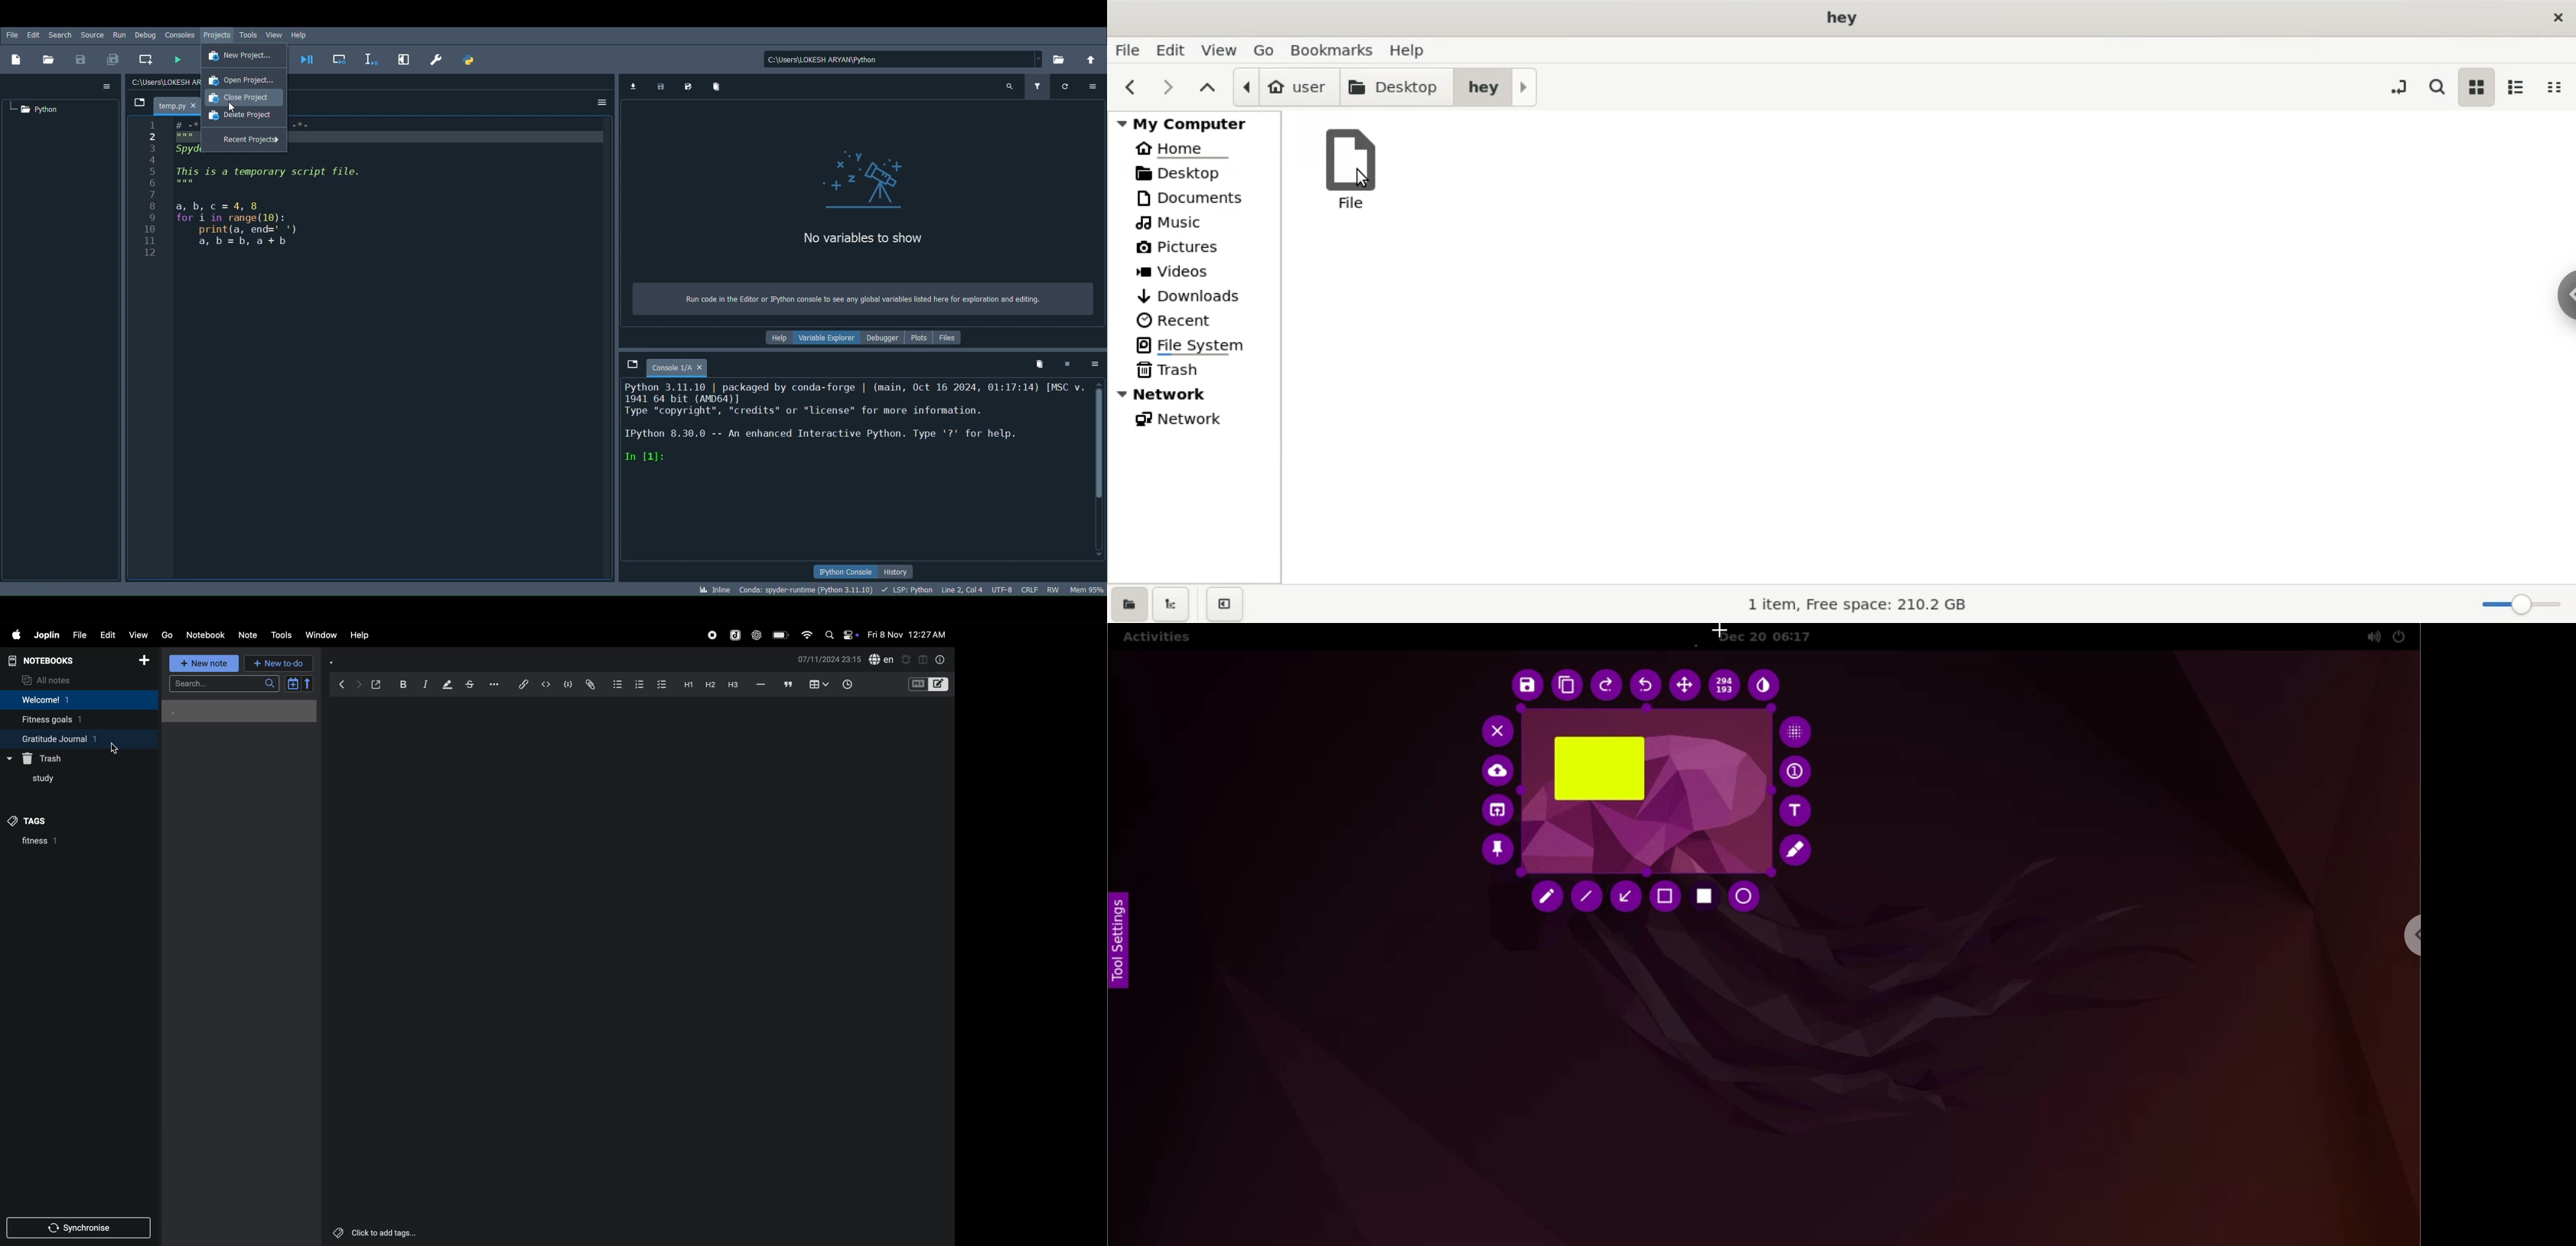 Image resolution: width=2576 pixels, height=1260 pixels. Describe the element at coordinates (360, 636) in the screenshot. I see `help` at that location.